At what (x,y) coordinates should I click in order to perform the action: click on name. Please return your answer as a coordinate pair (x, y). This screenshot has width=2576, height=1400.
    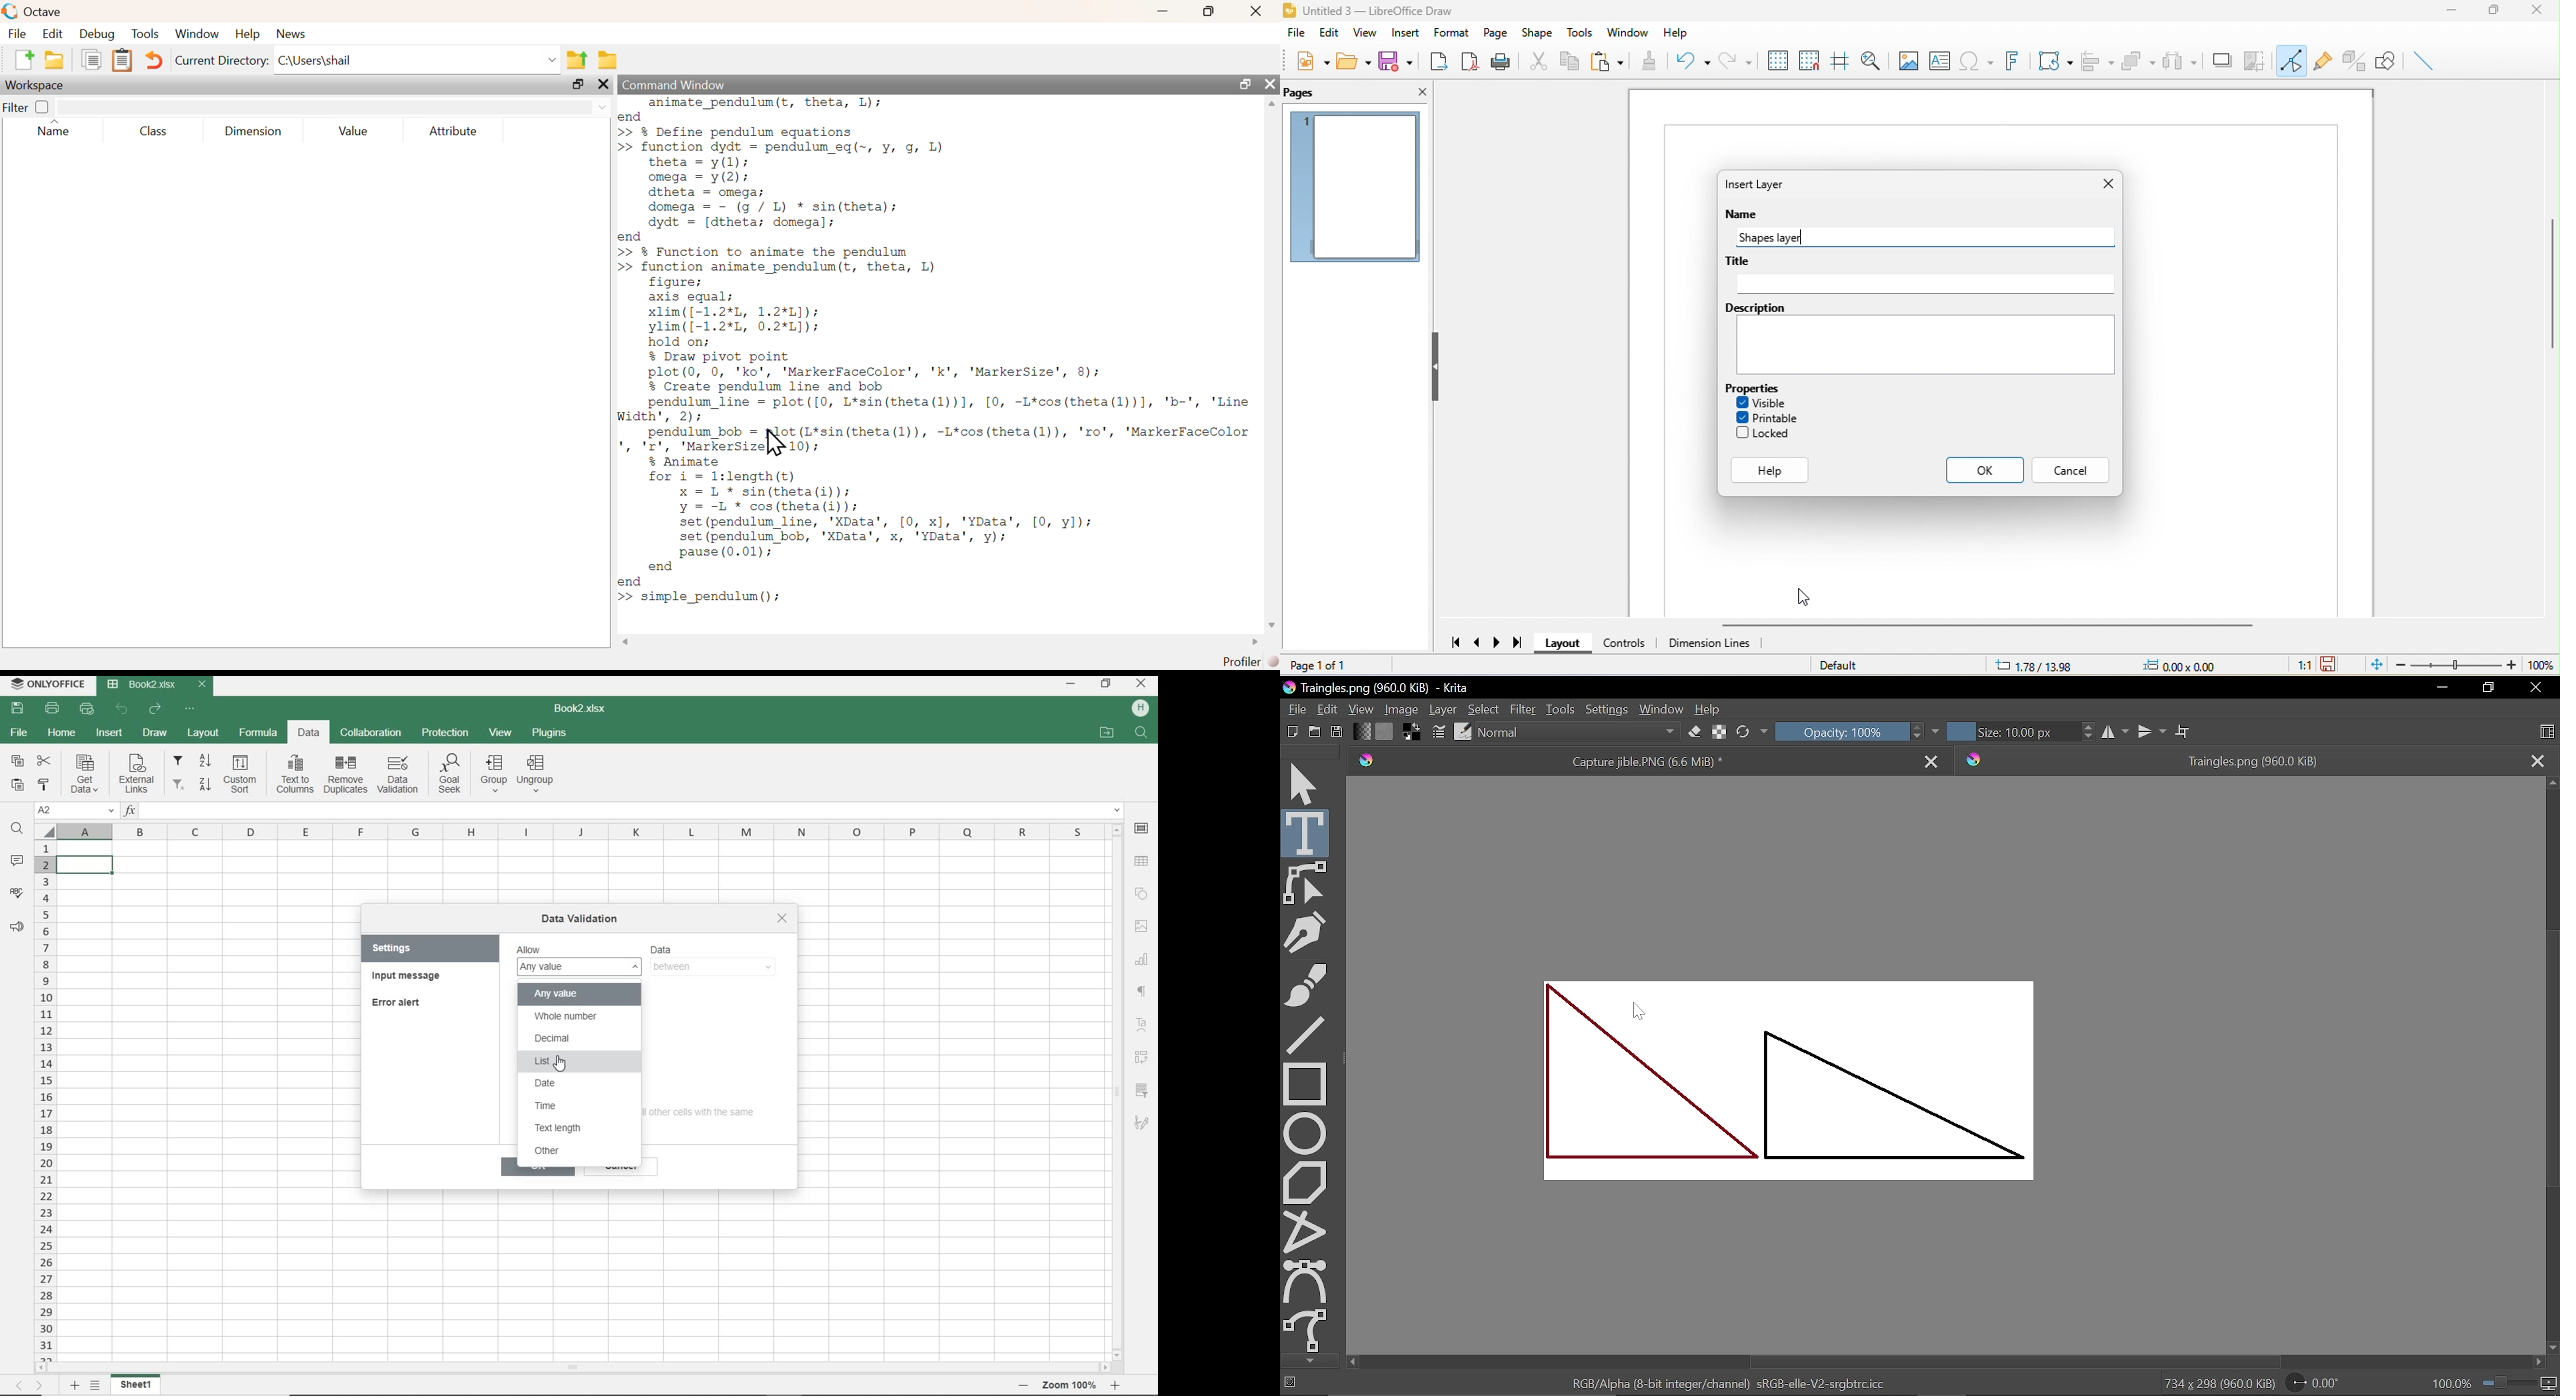
    Looking at the image, I should click on (1746, 215).